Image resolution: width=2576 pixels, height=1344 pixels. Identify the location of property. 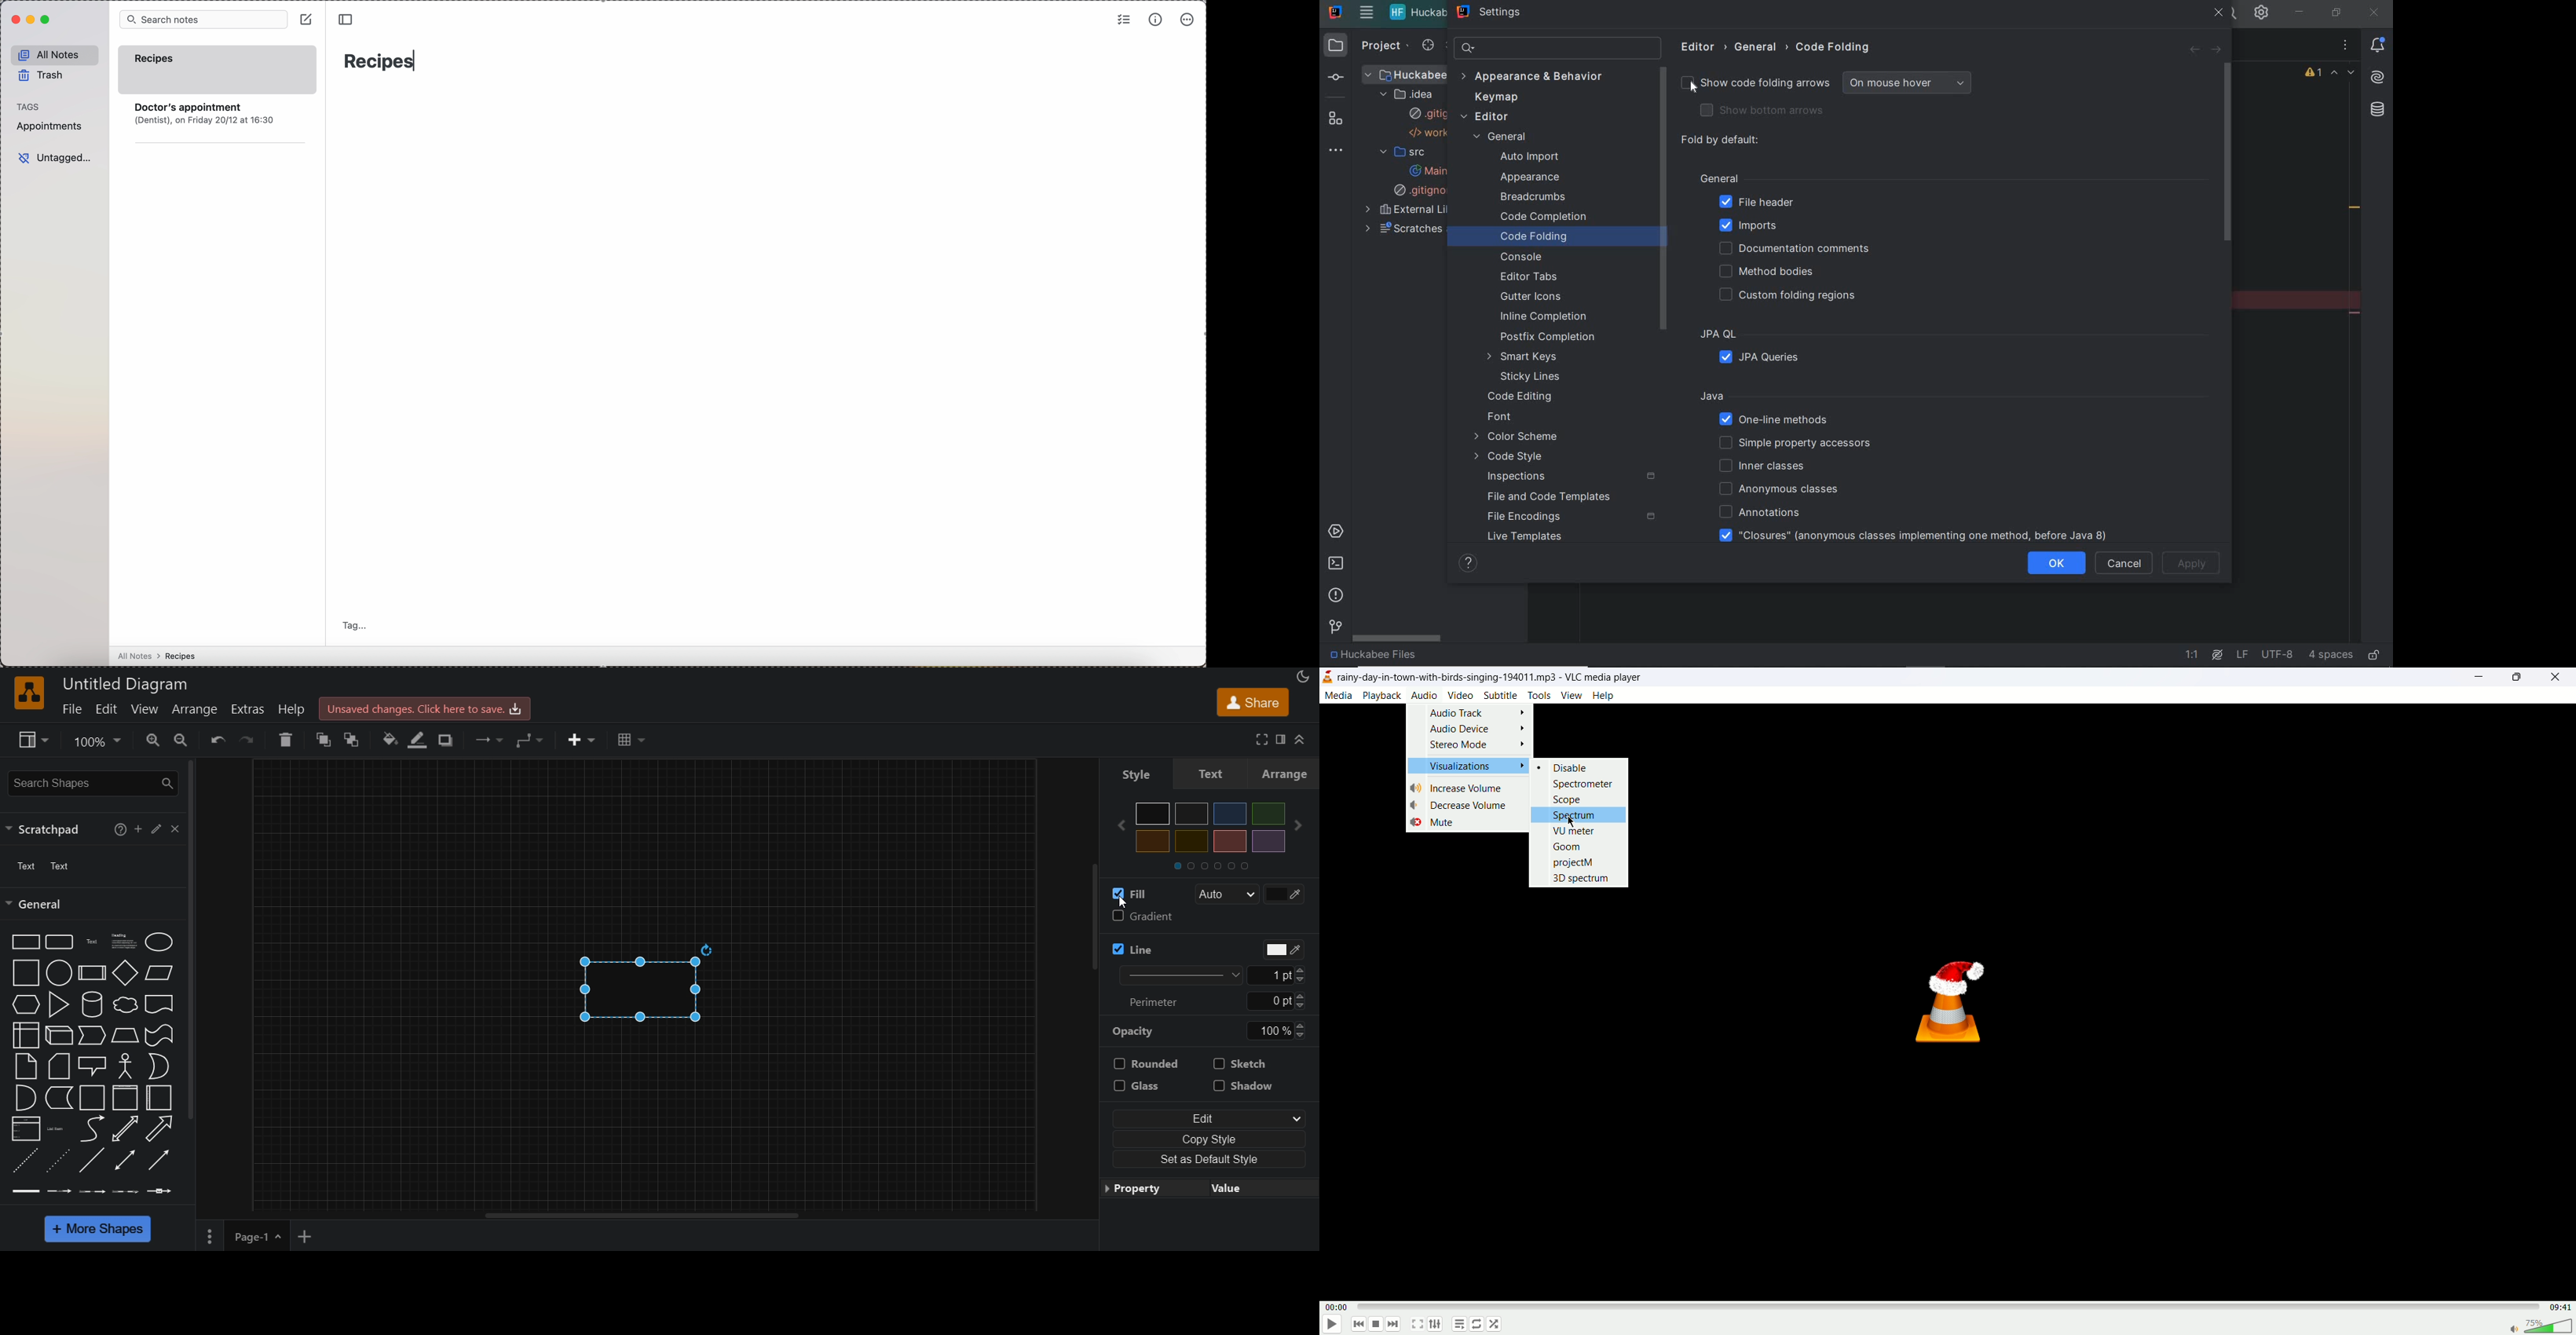
(1146, 1190).